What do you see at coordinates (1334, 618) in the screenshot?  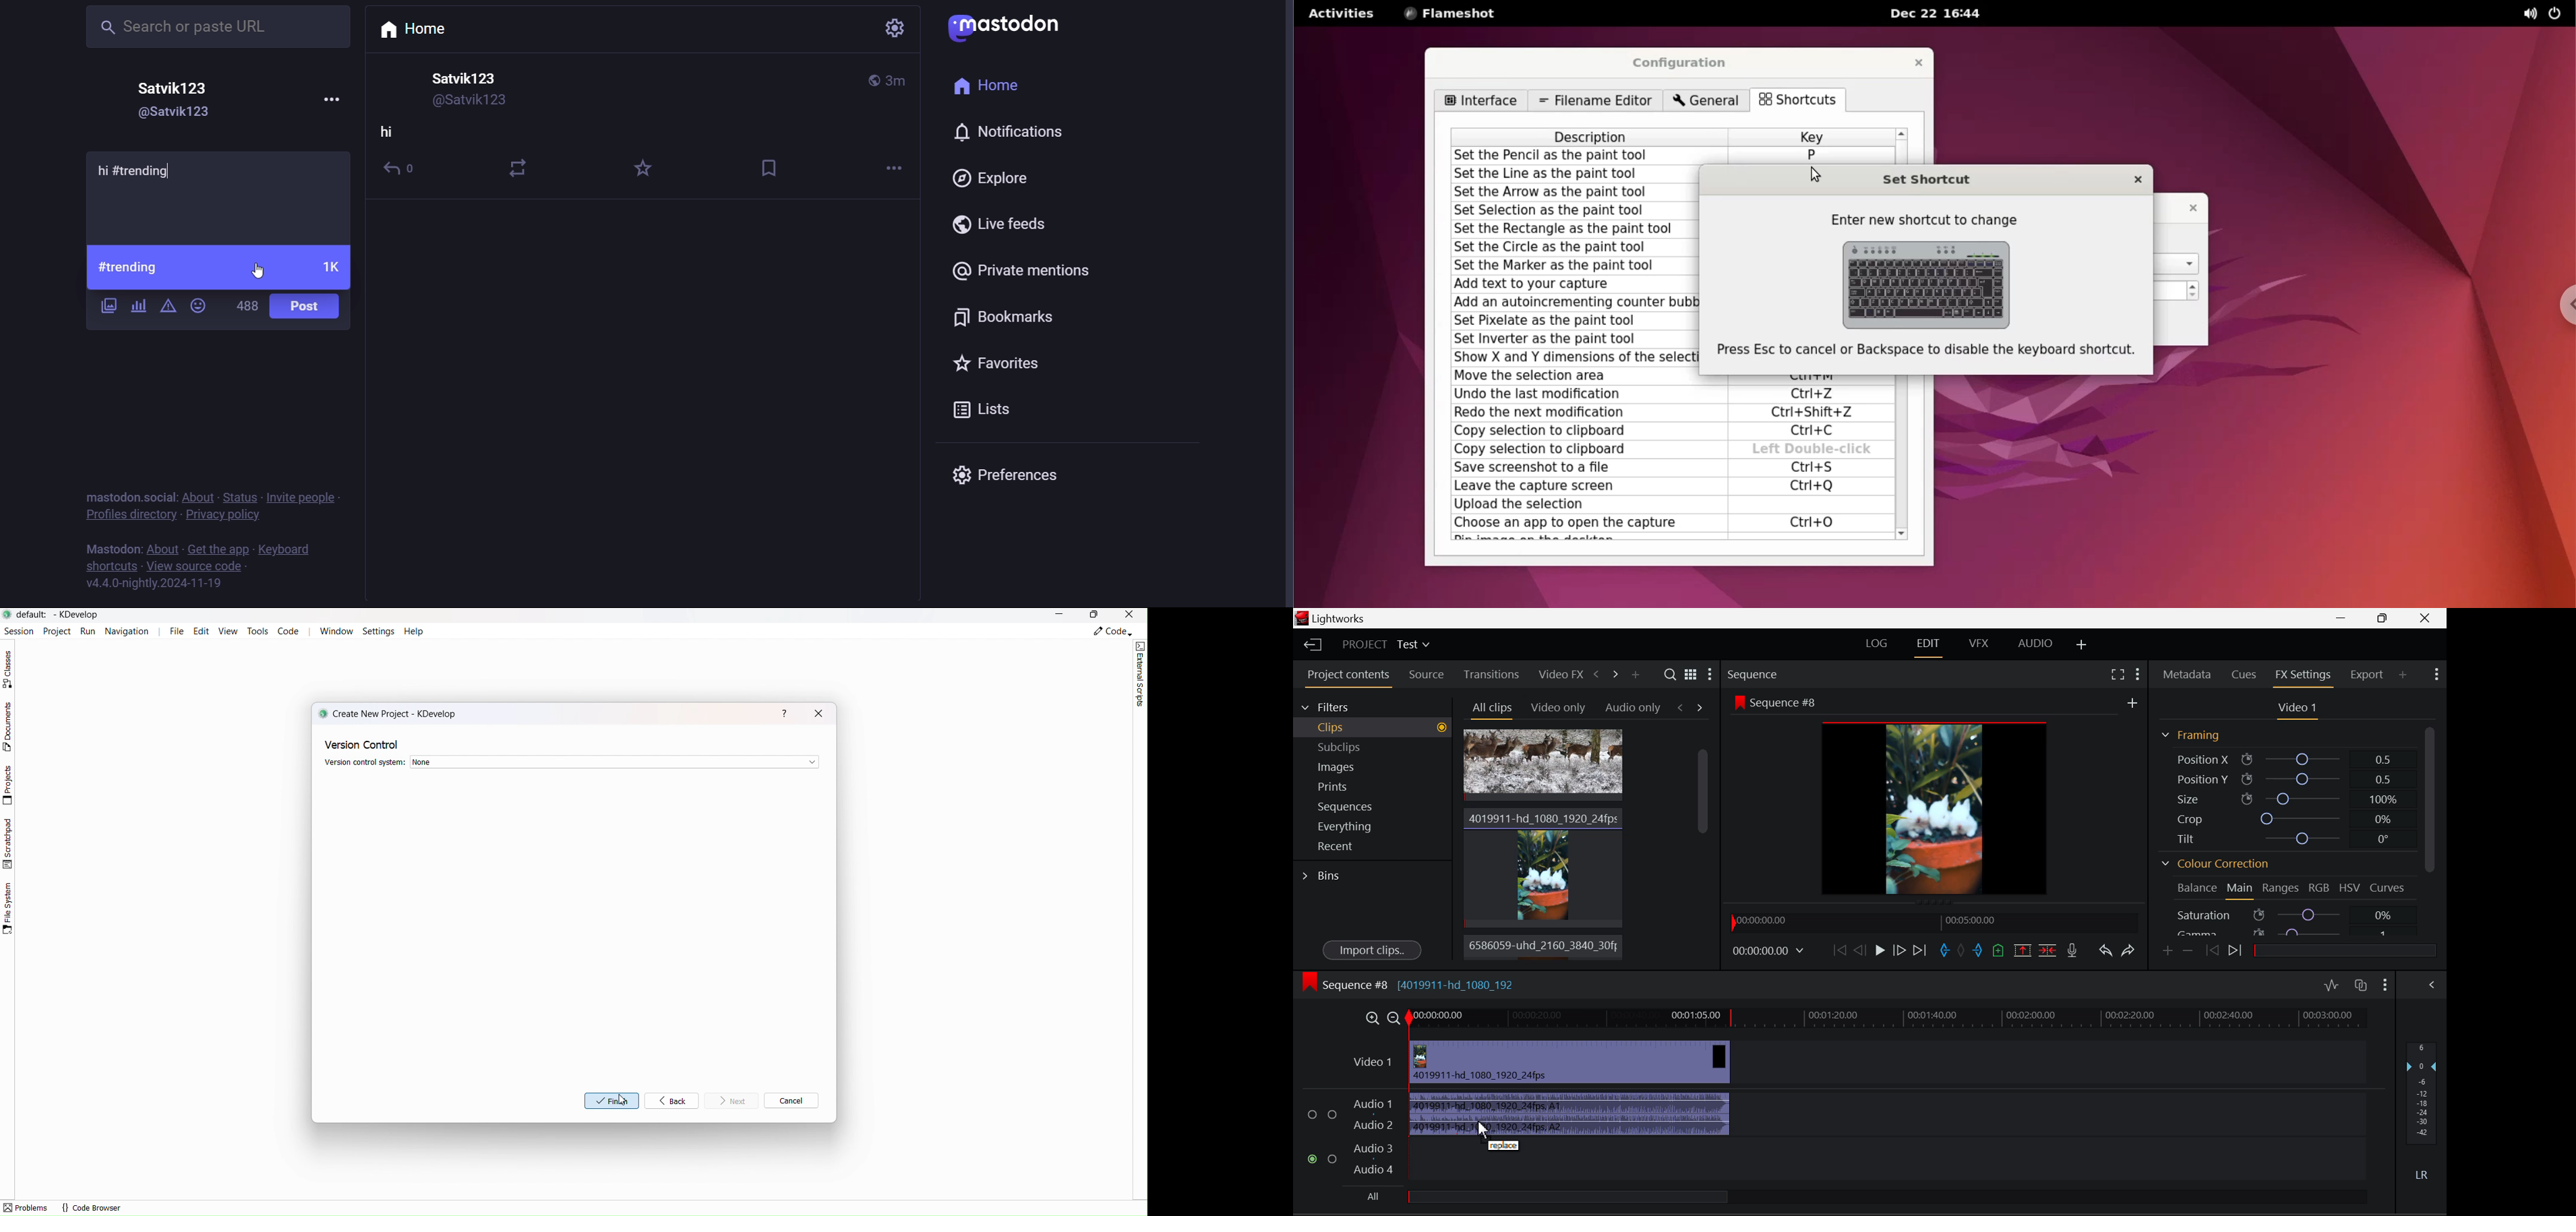 I see `Lightworks` at bounding box center [1334, 618].